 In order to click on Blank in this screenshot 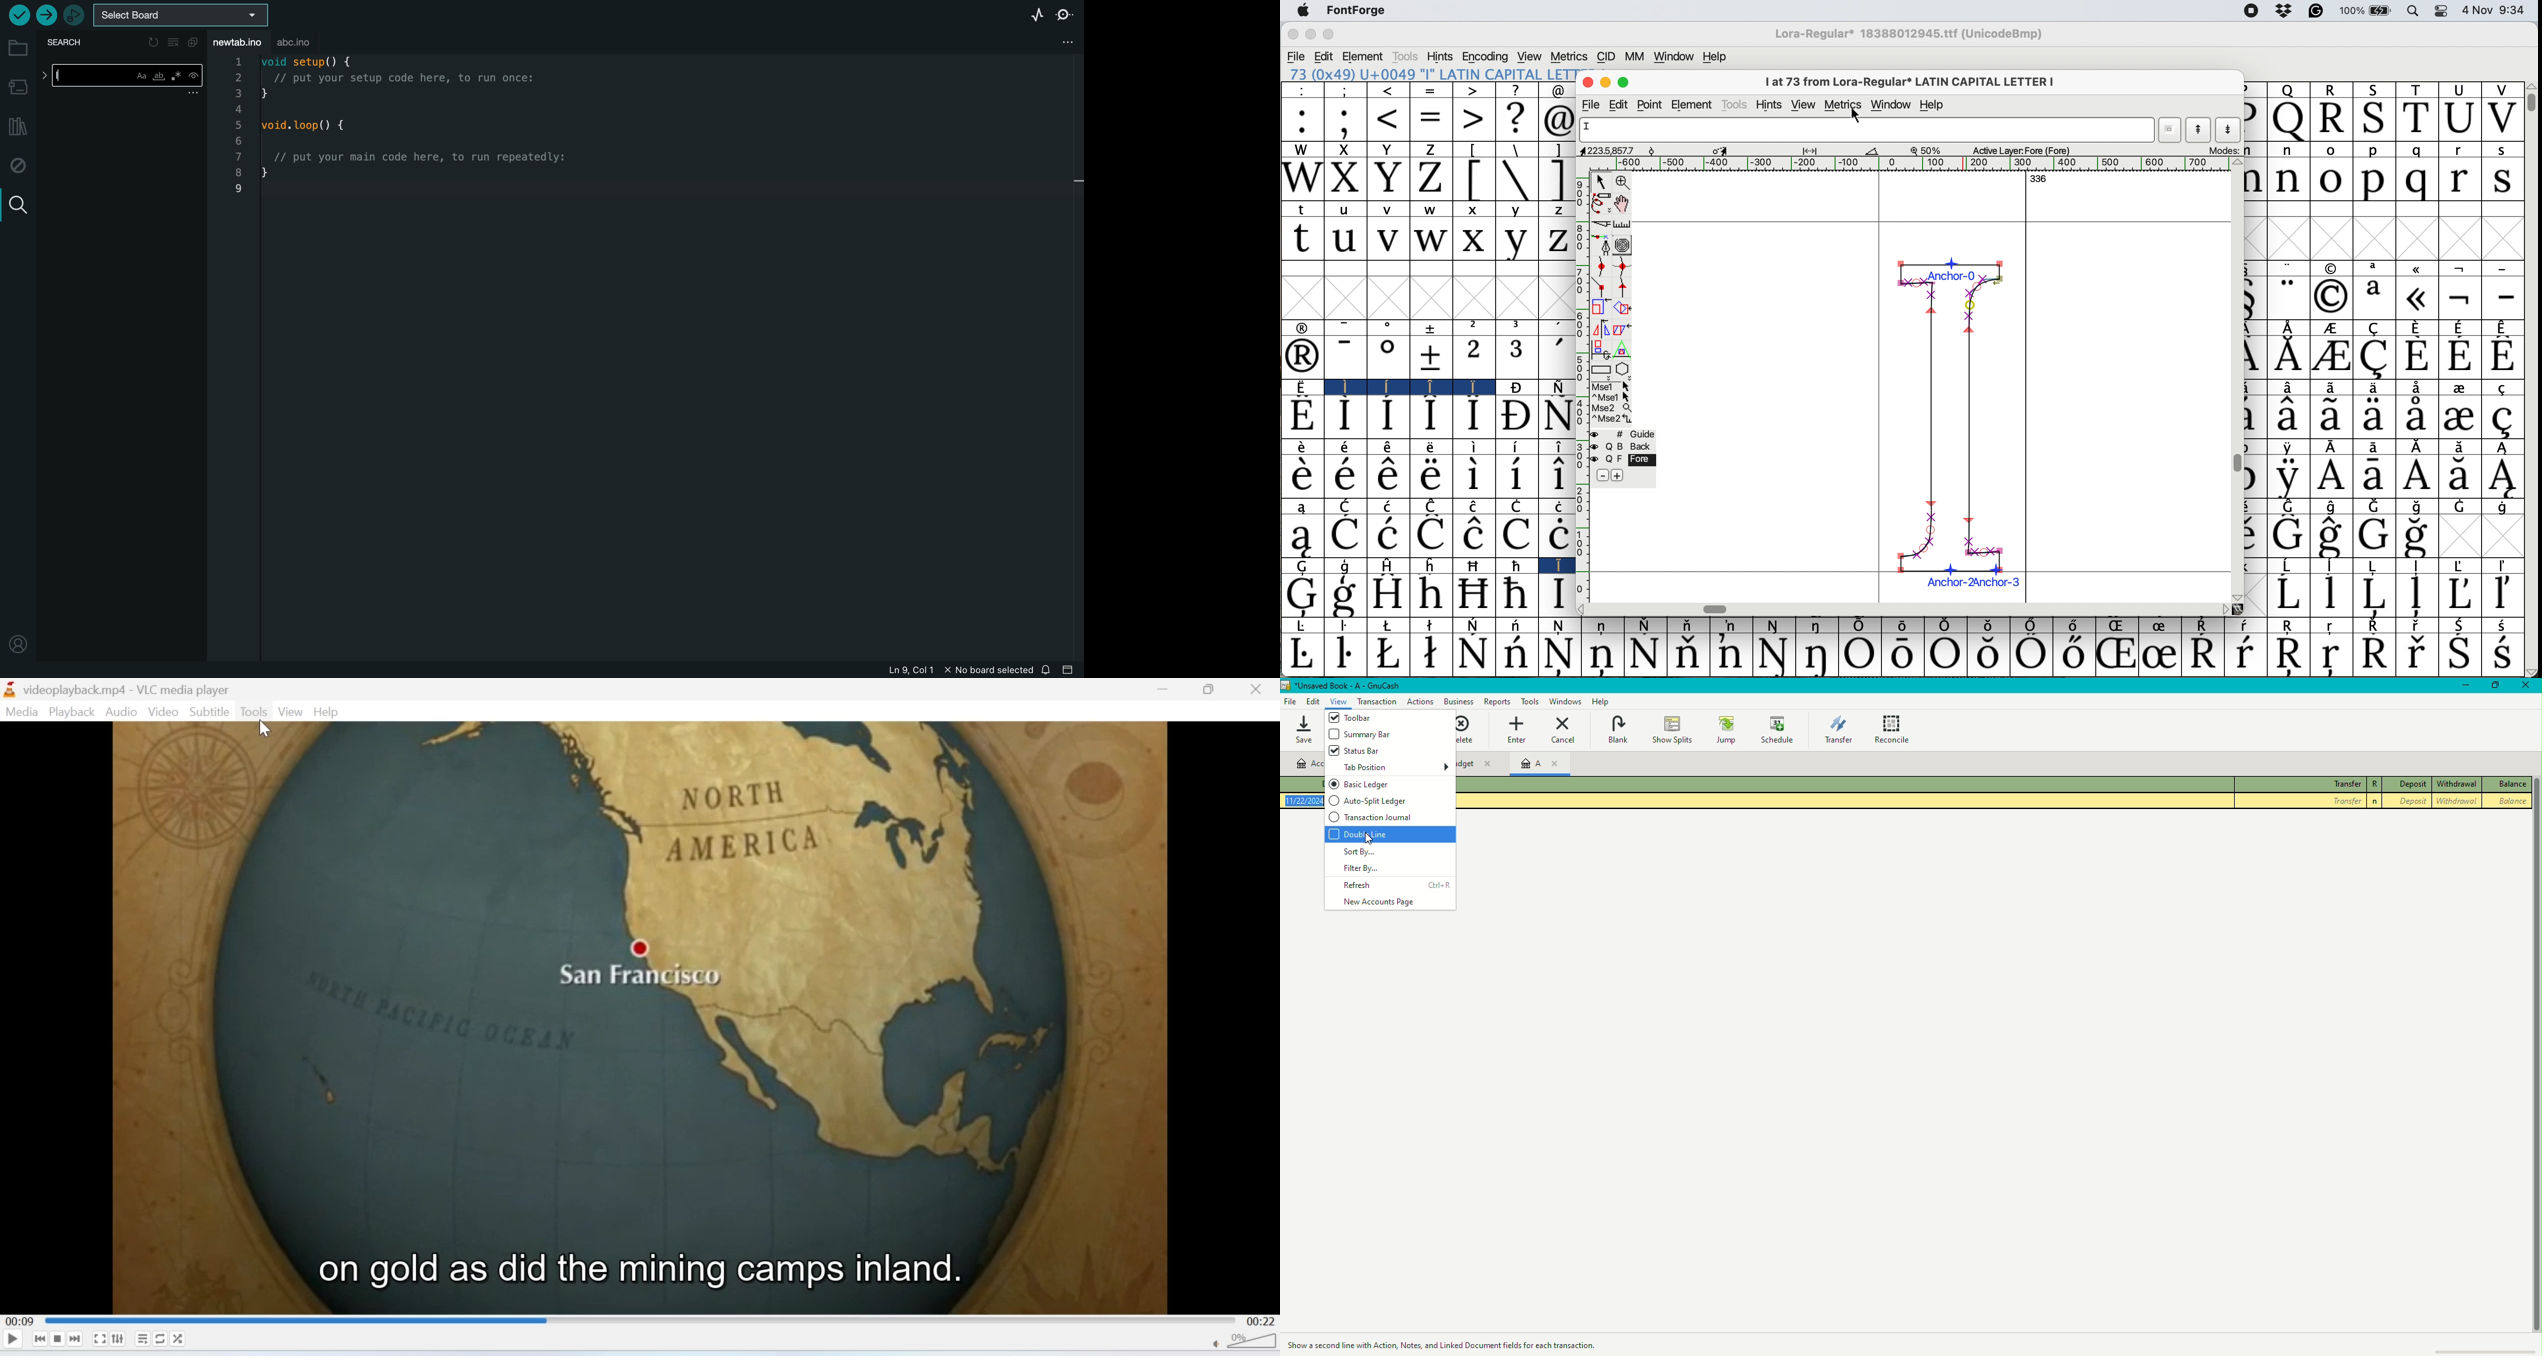, I will do `click(1618, 729)`.